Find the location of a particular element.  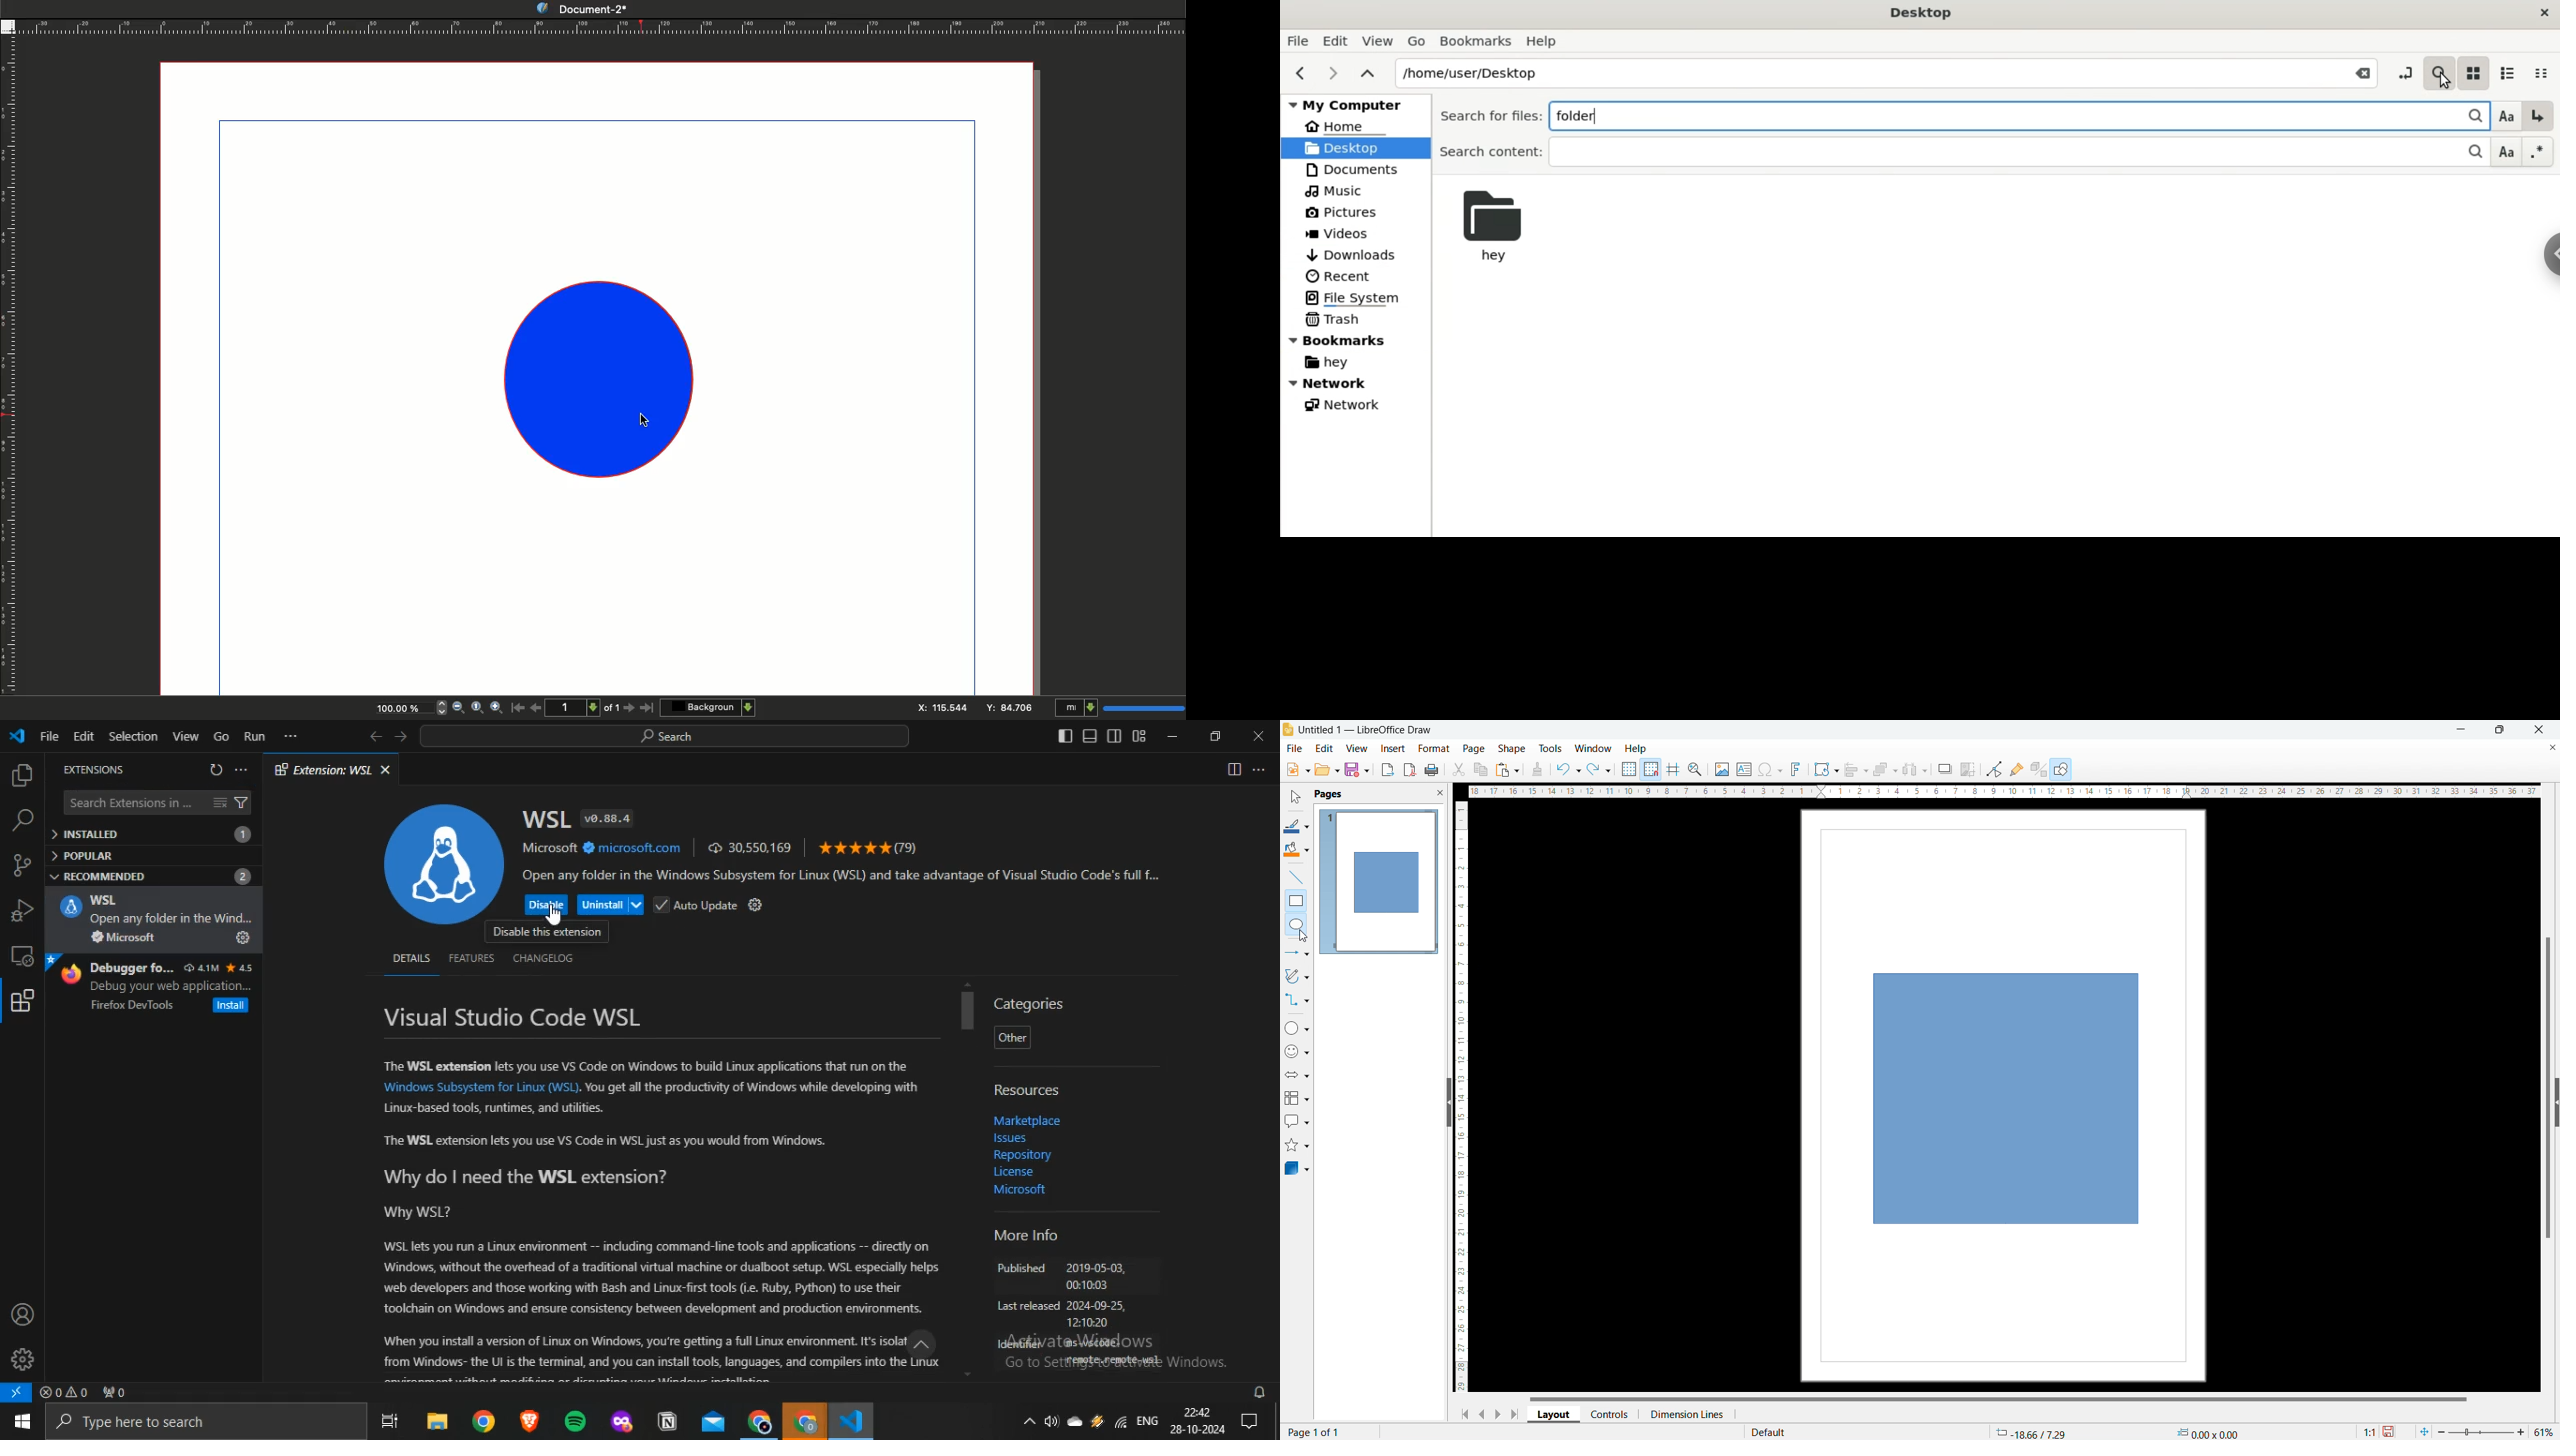

Other is located at coordinates (1011, 1038).